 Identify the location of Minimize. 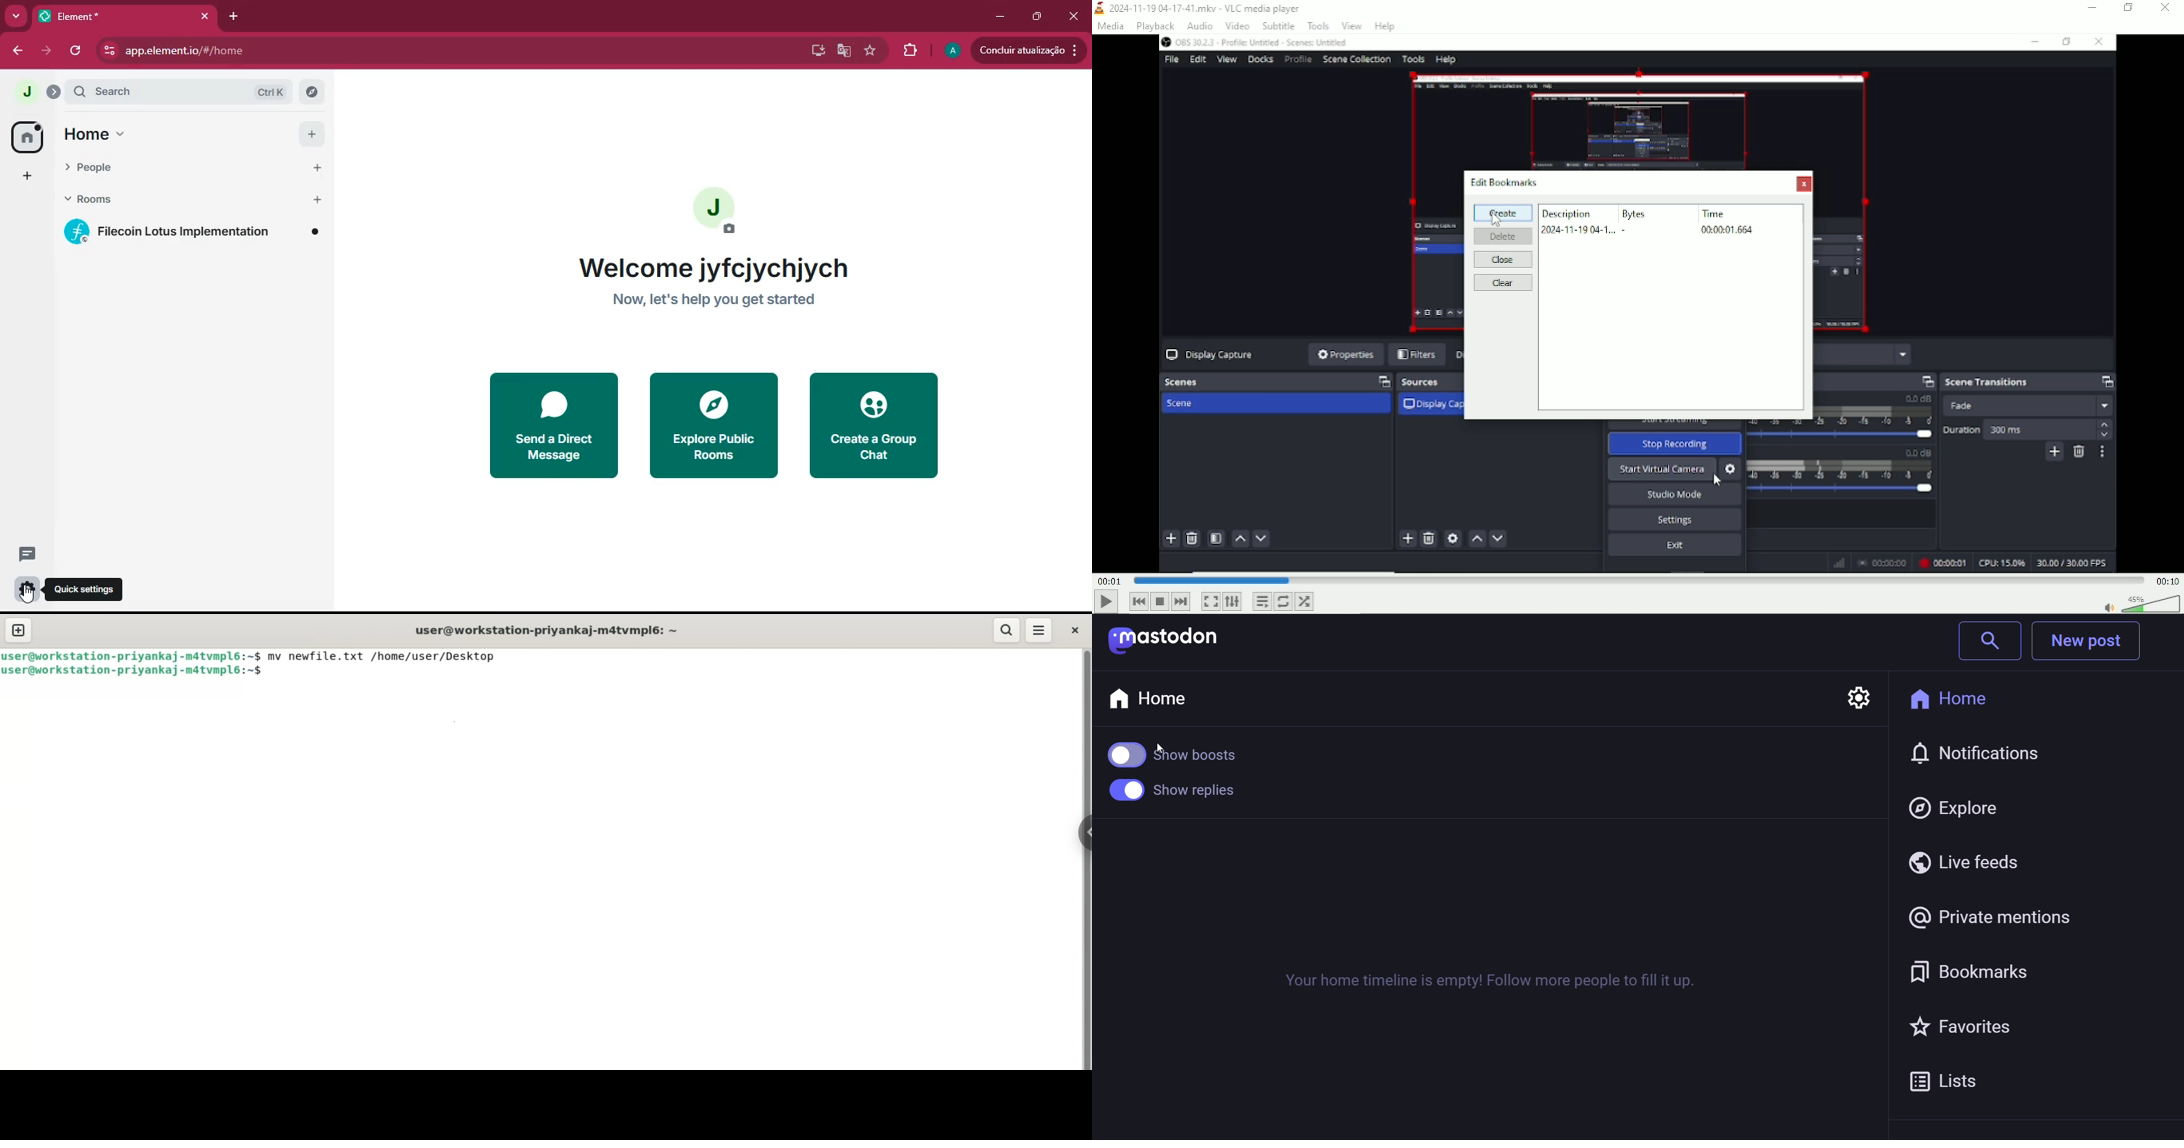
(2093, 8).